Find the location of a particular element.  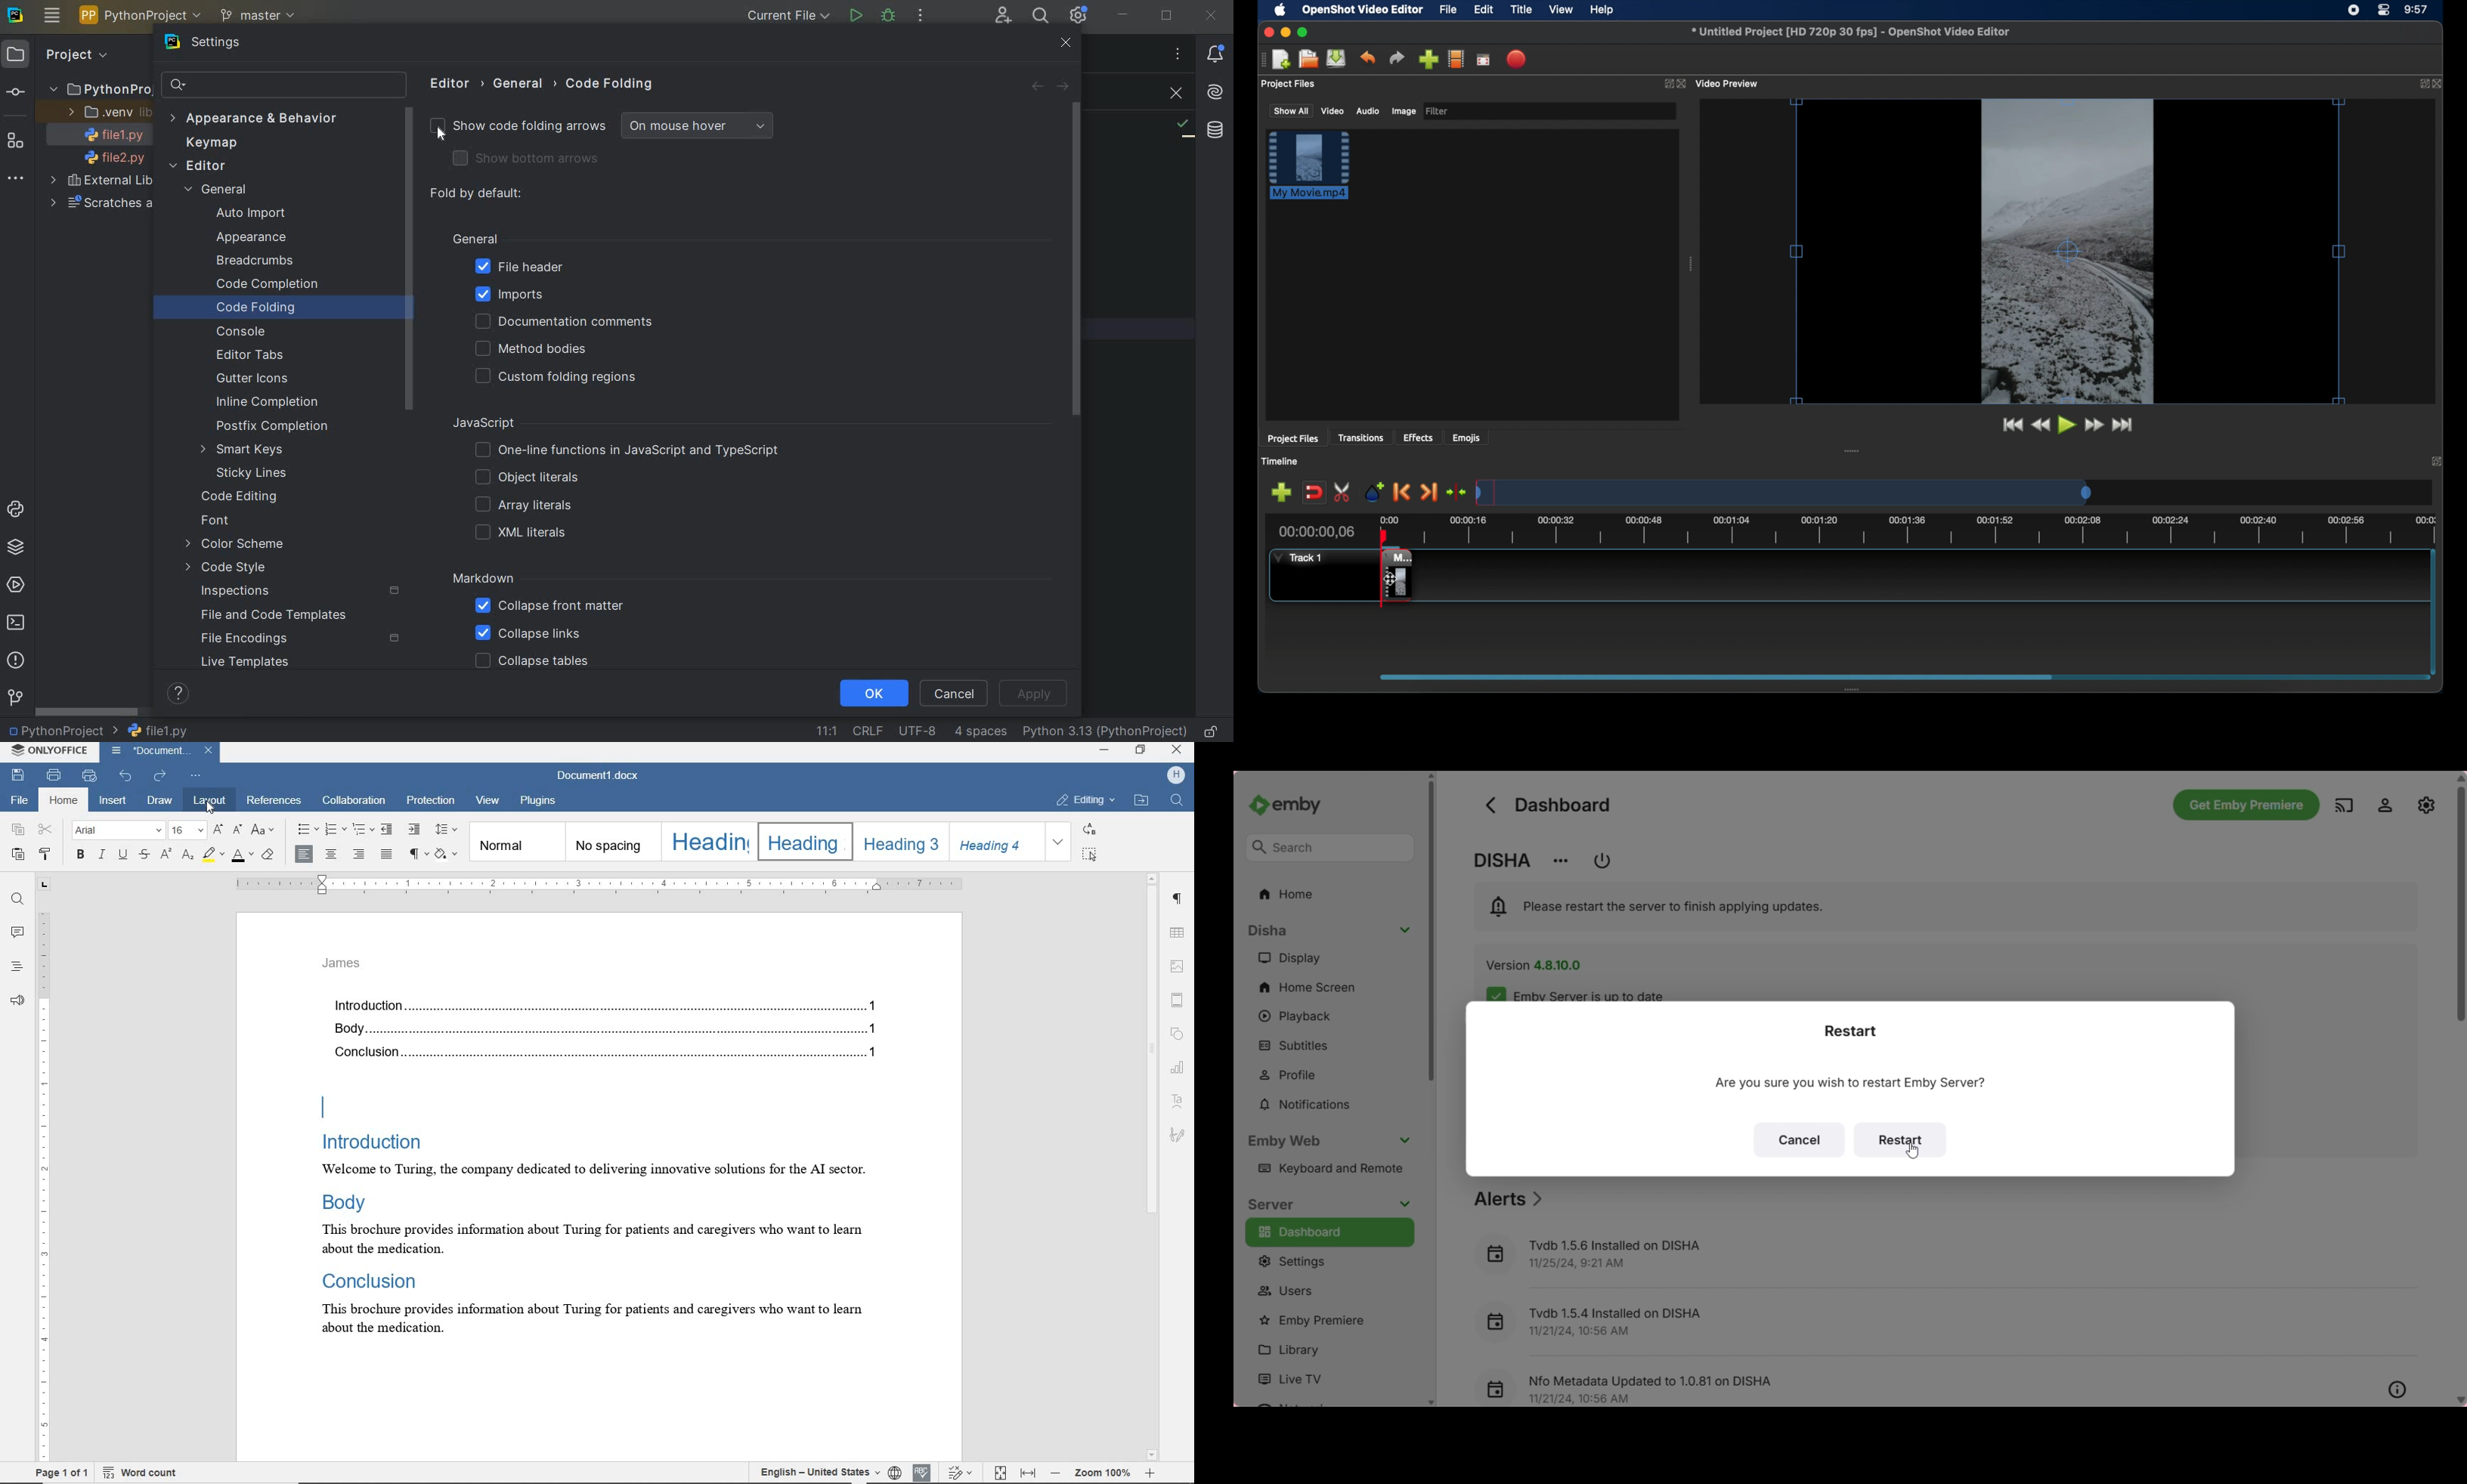

CODE EDITING is located at coordinates (243, 497).